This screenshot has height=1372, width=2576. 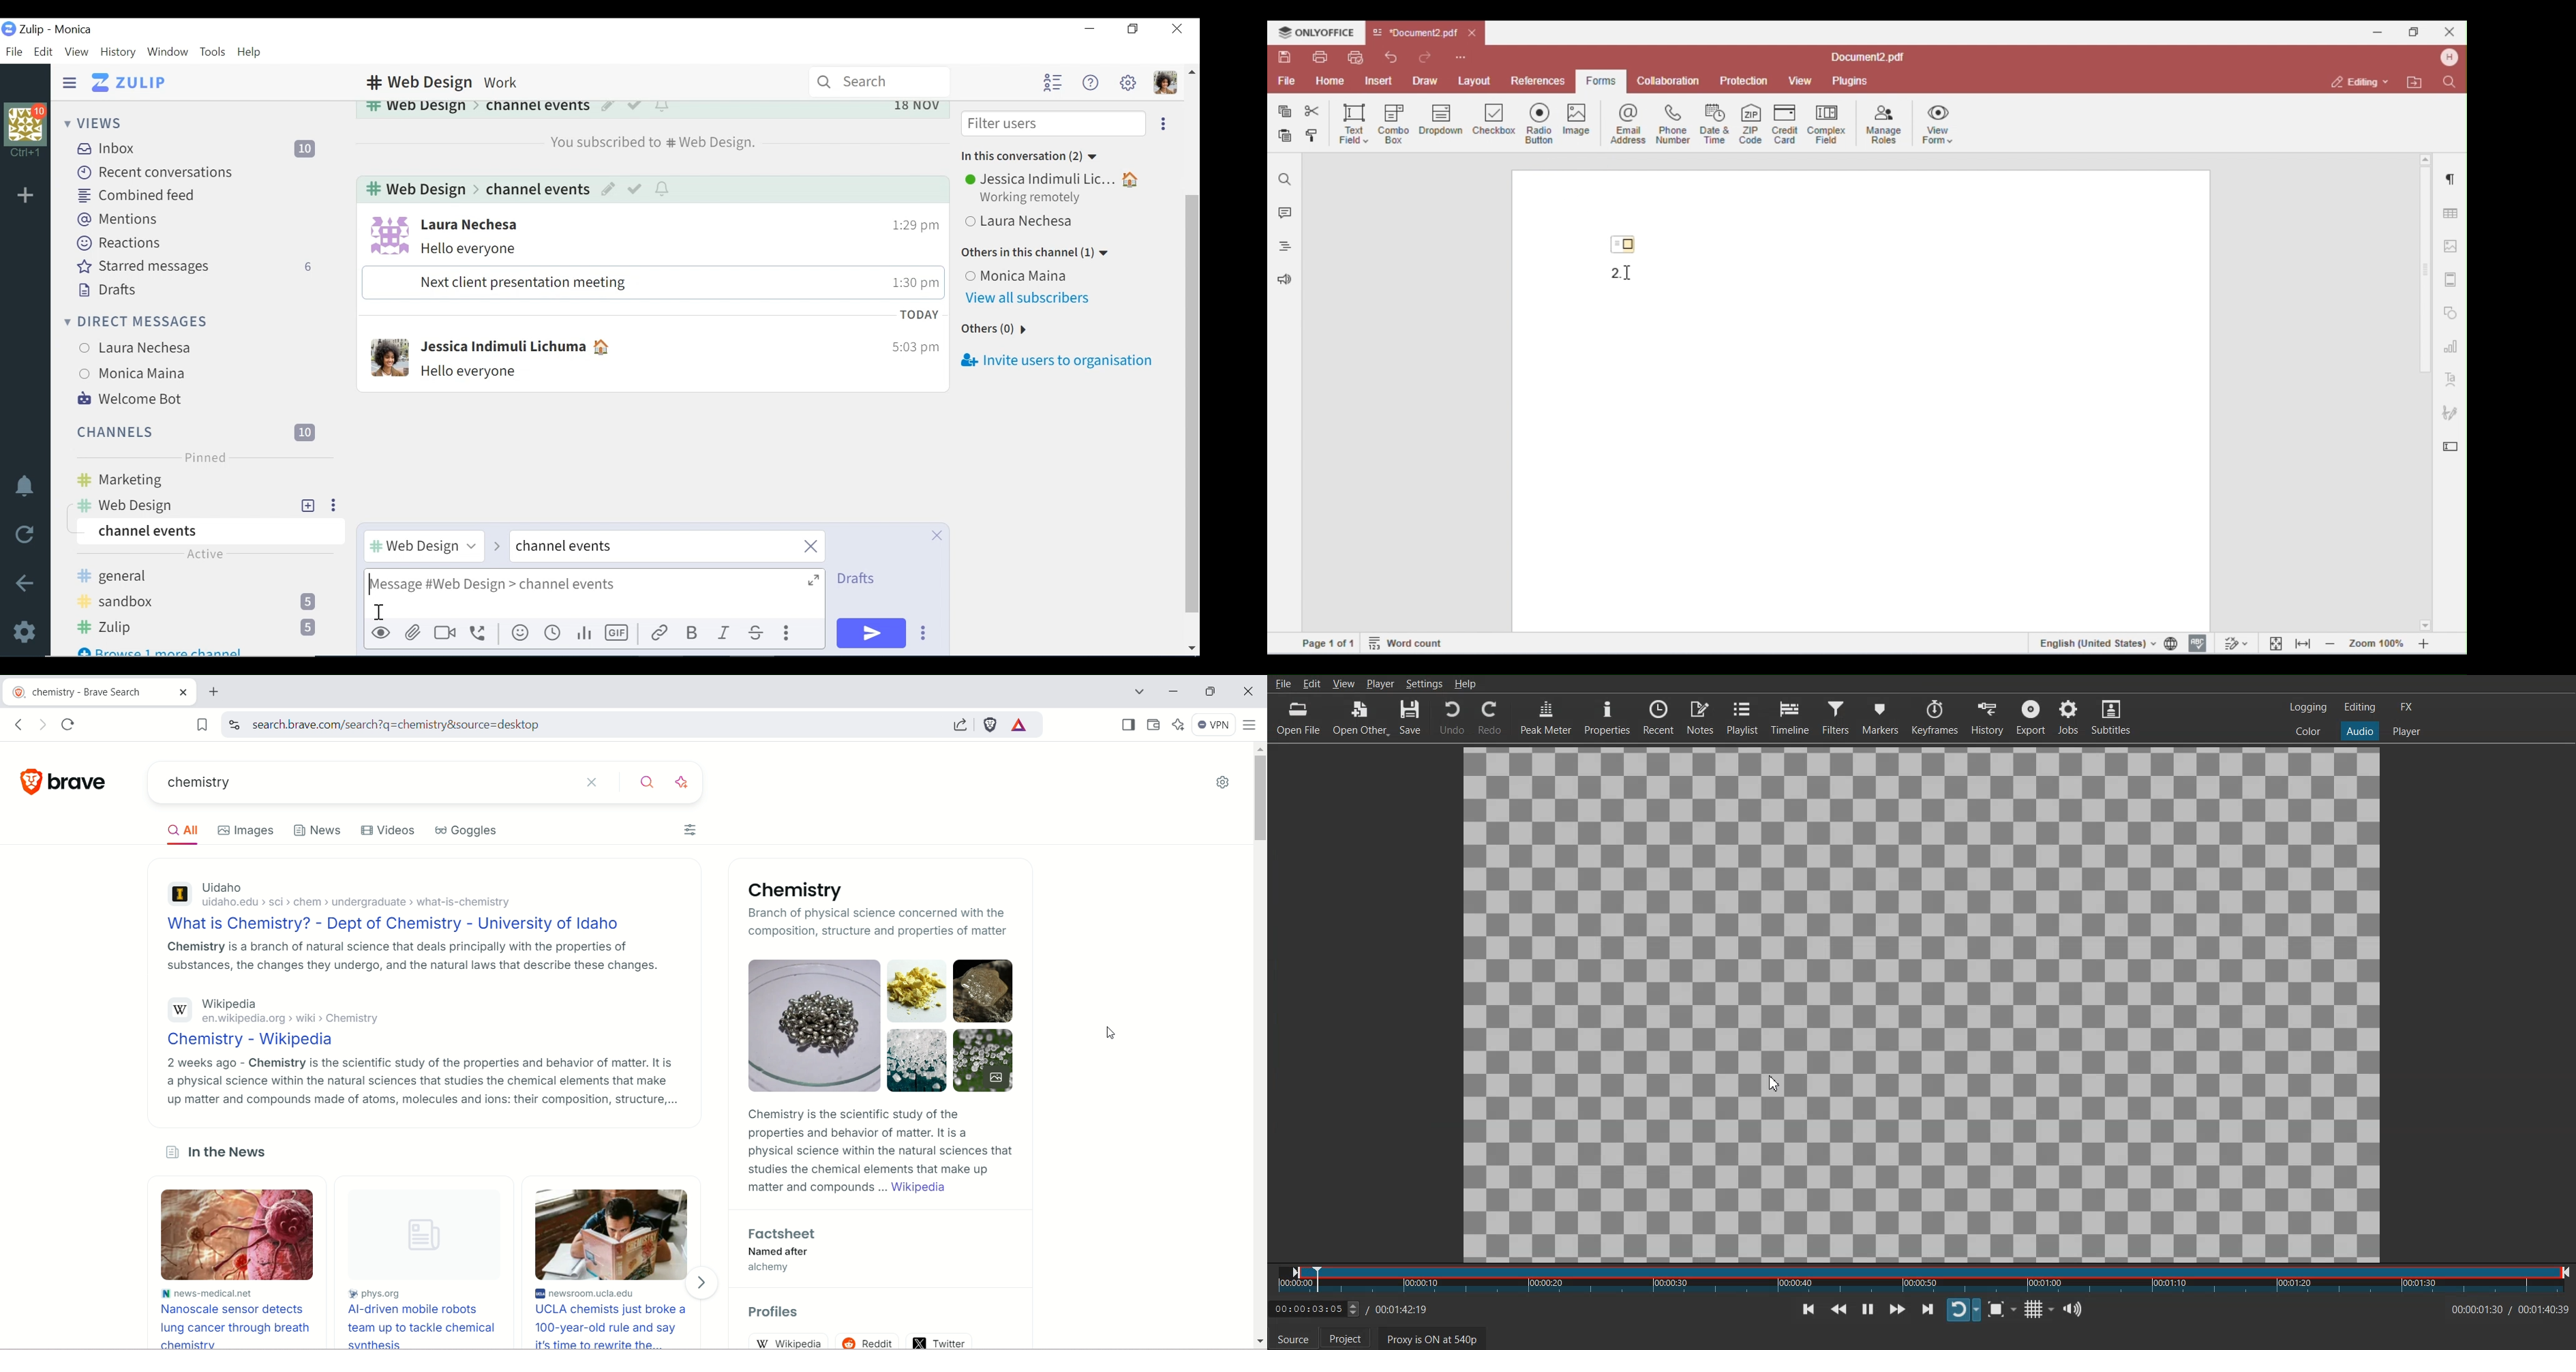 What do you see at coordinates (1361, 717) in the screenshot?
I see `Open Other` at bounding box center [1361, 717].